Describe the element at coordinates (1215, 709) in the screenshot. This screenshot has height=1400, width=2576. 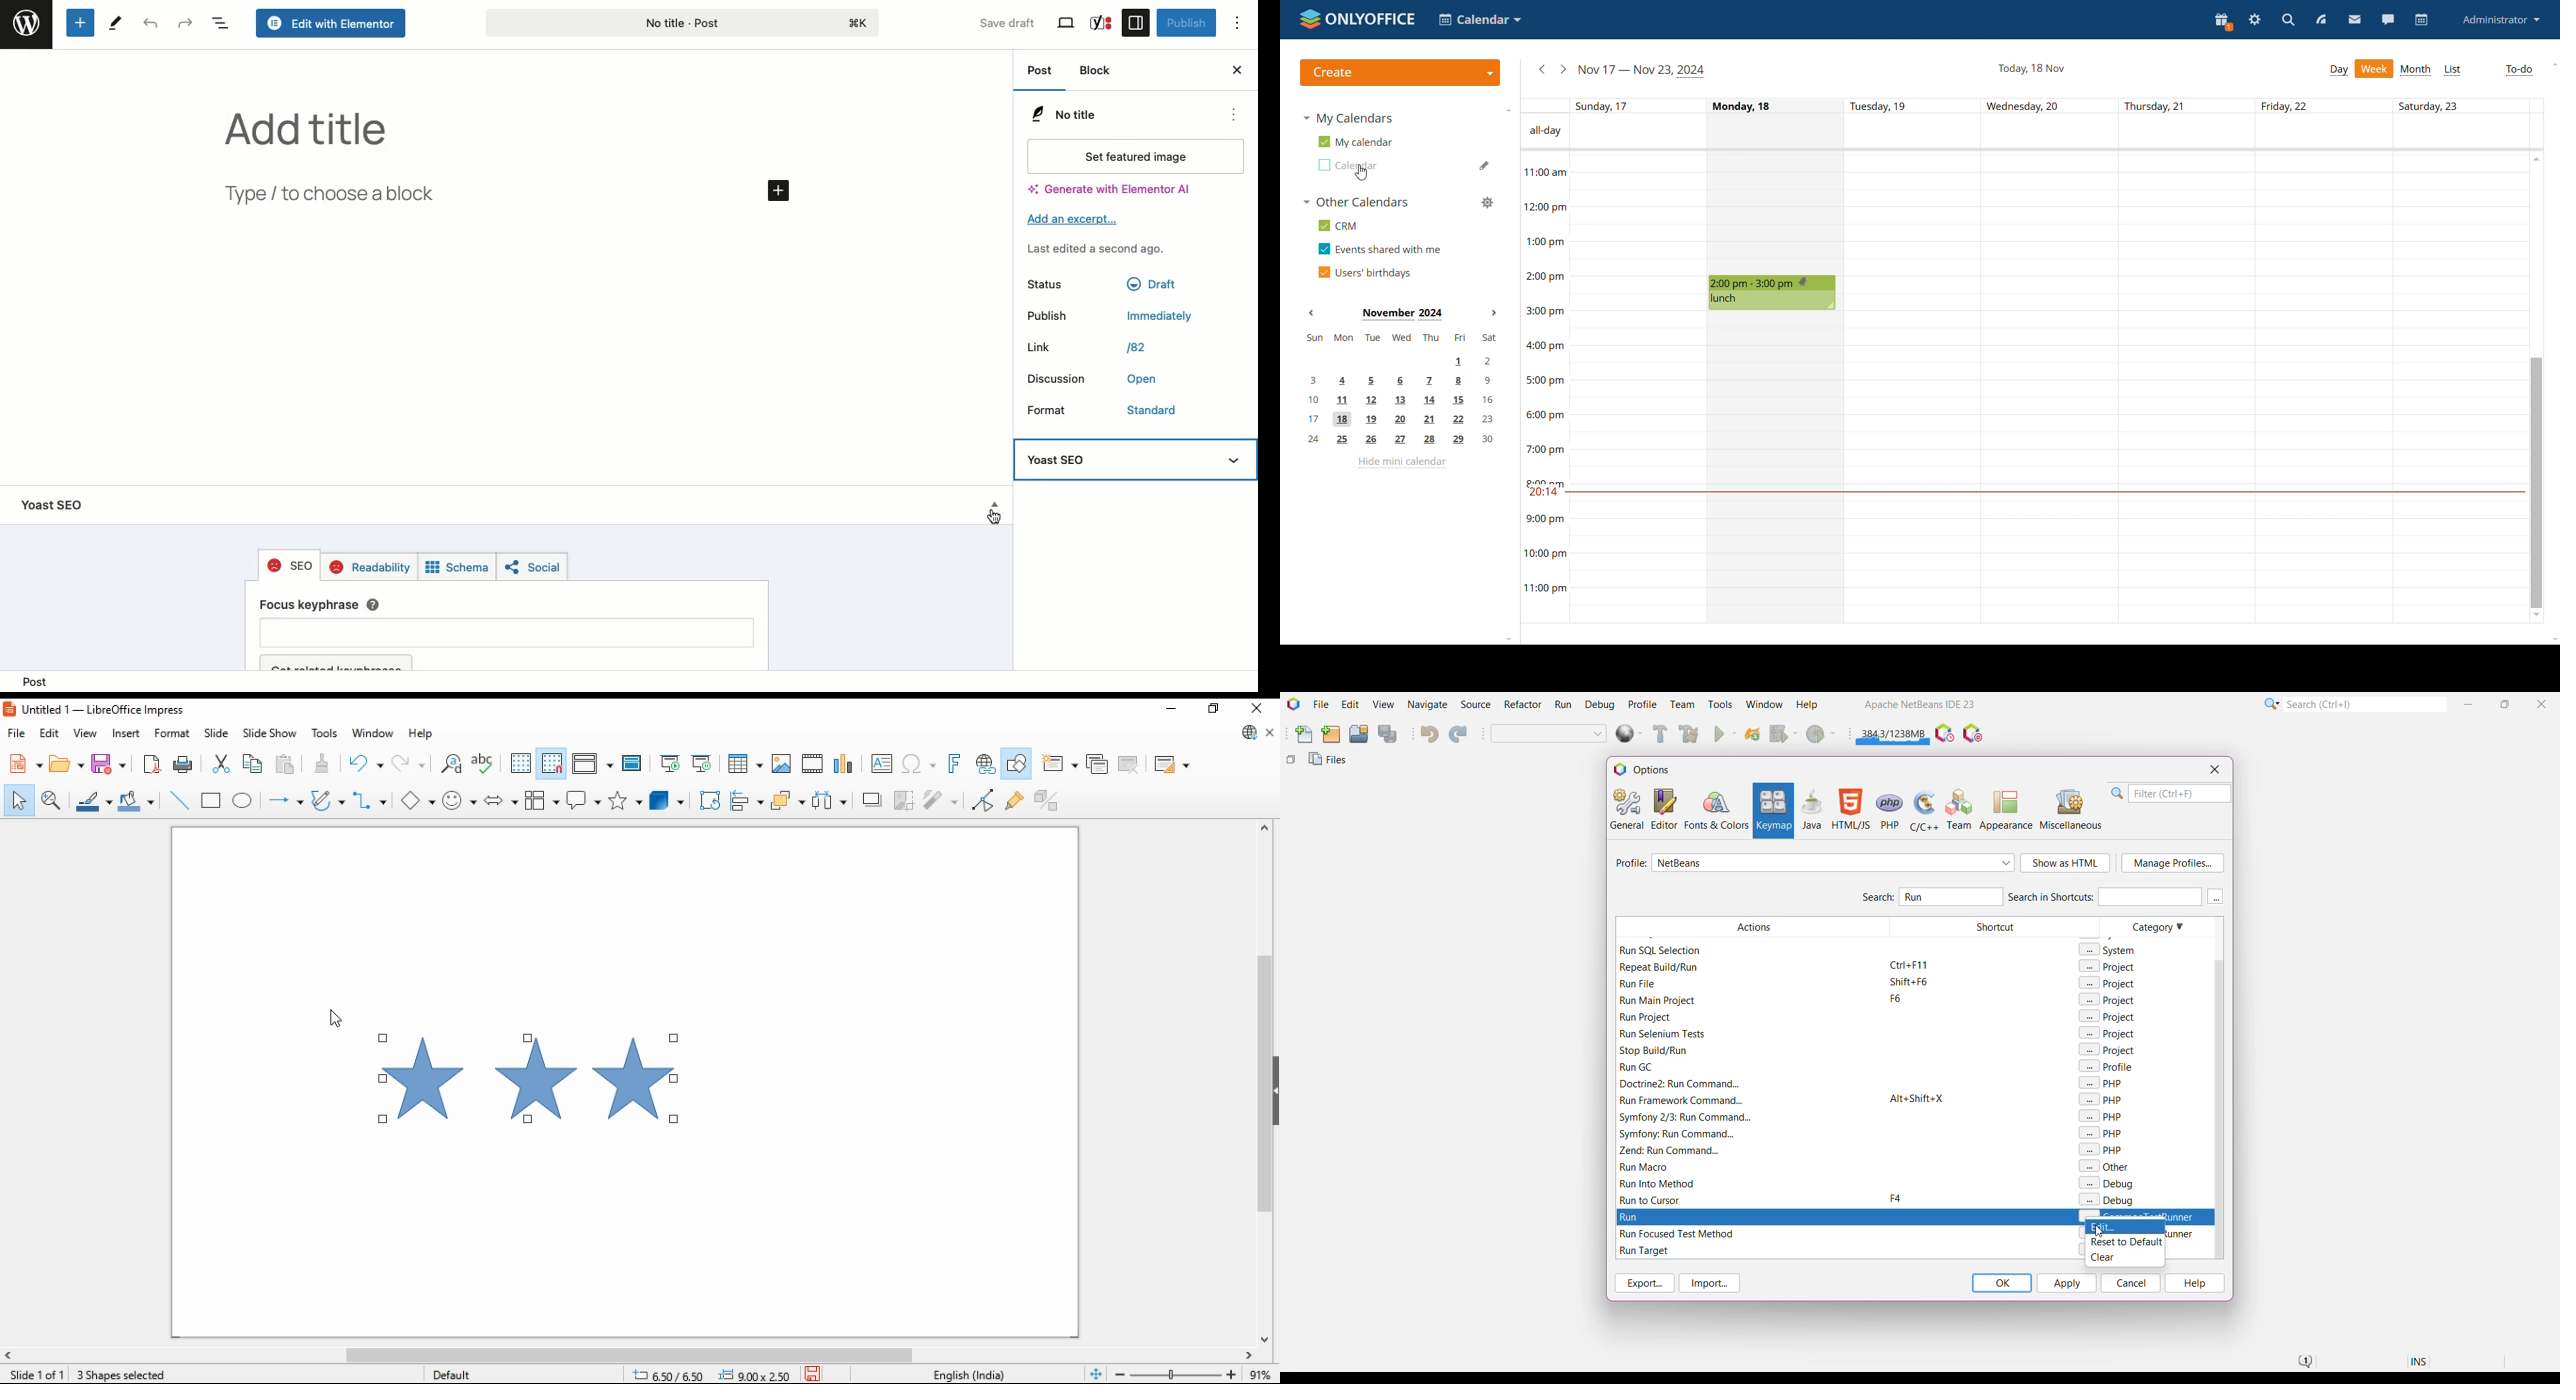
I see `restore` at that location.